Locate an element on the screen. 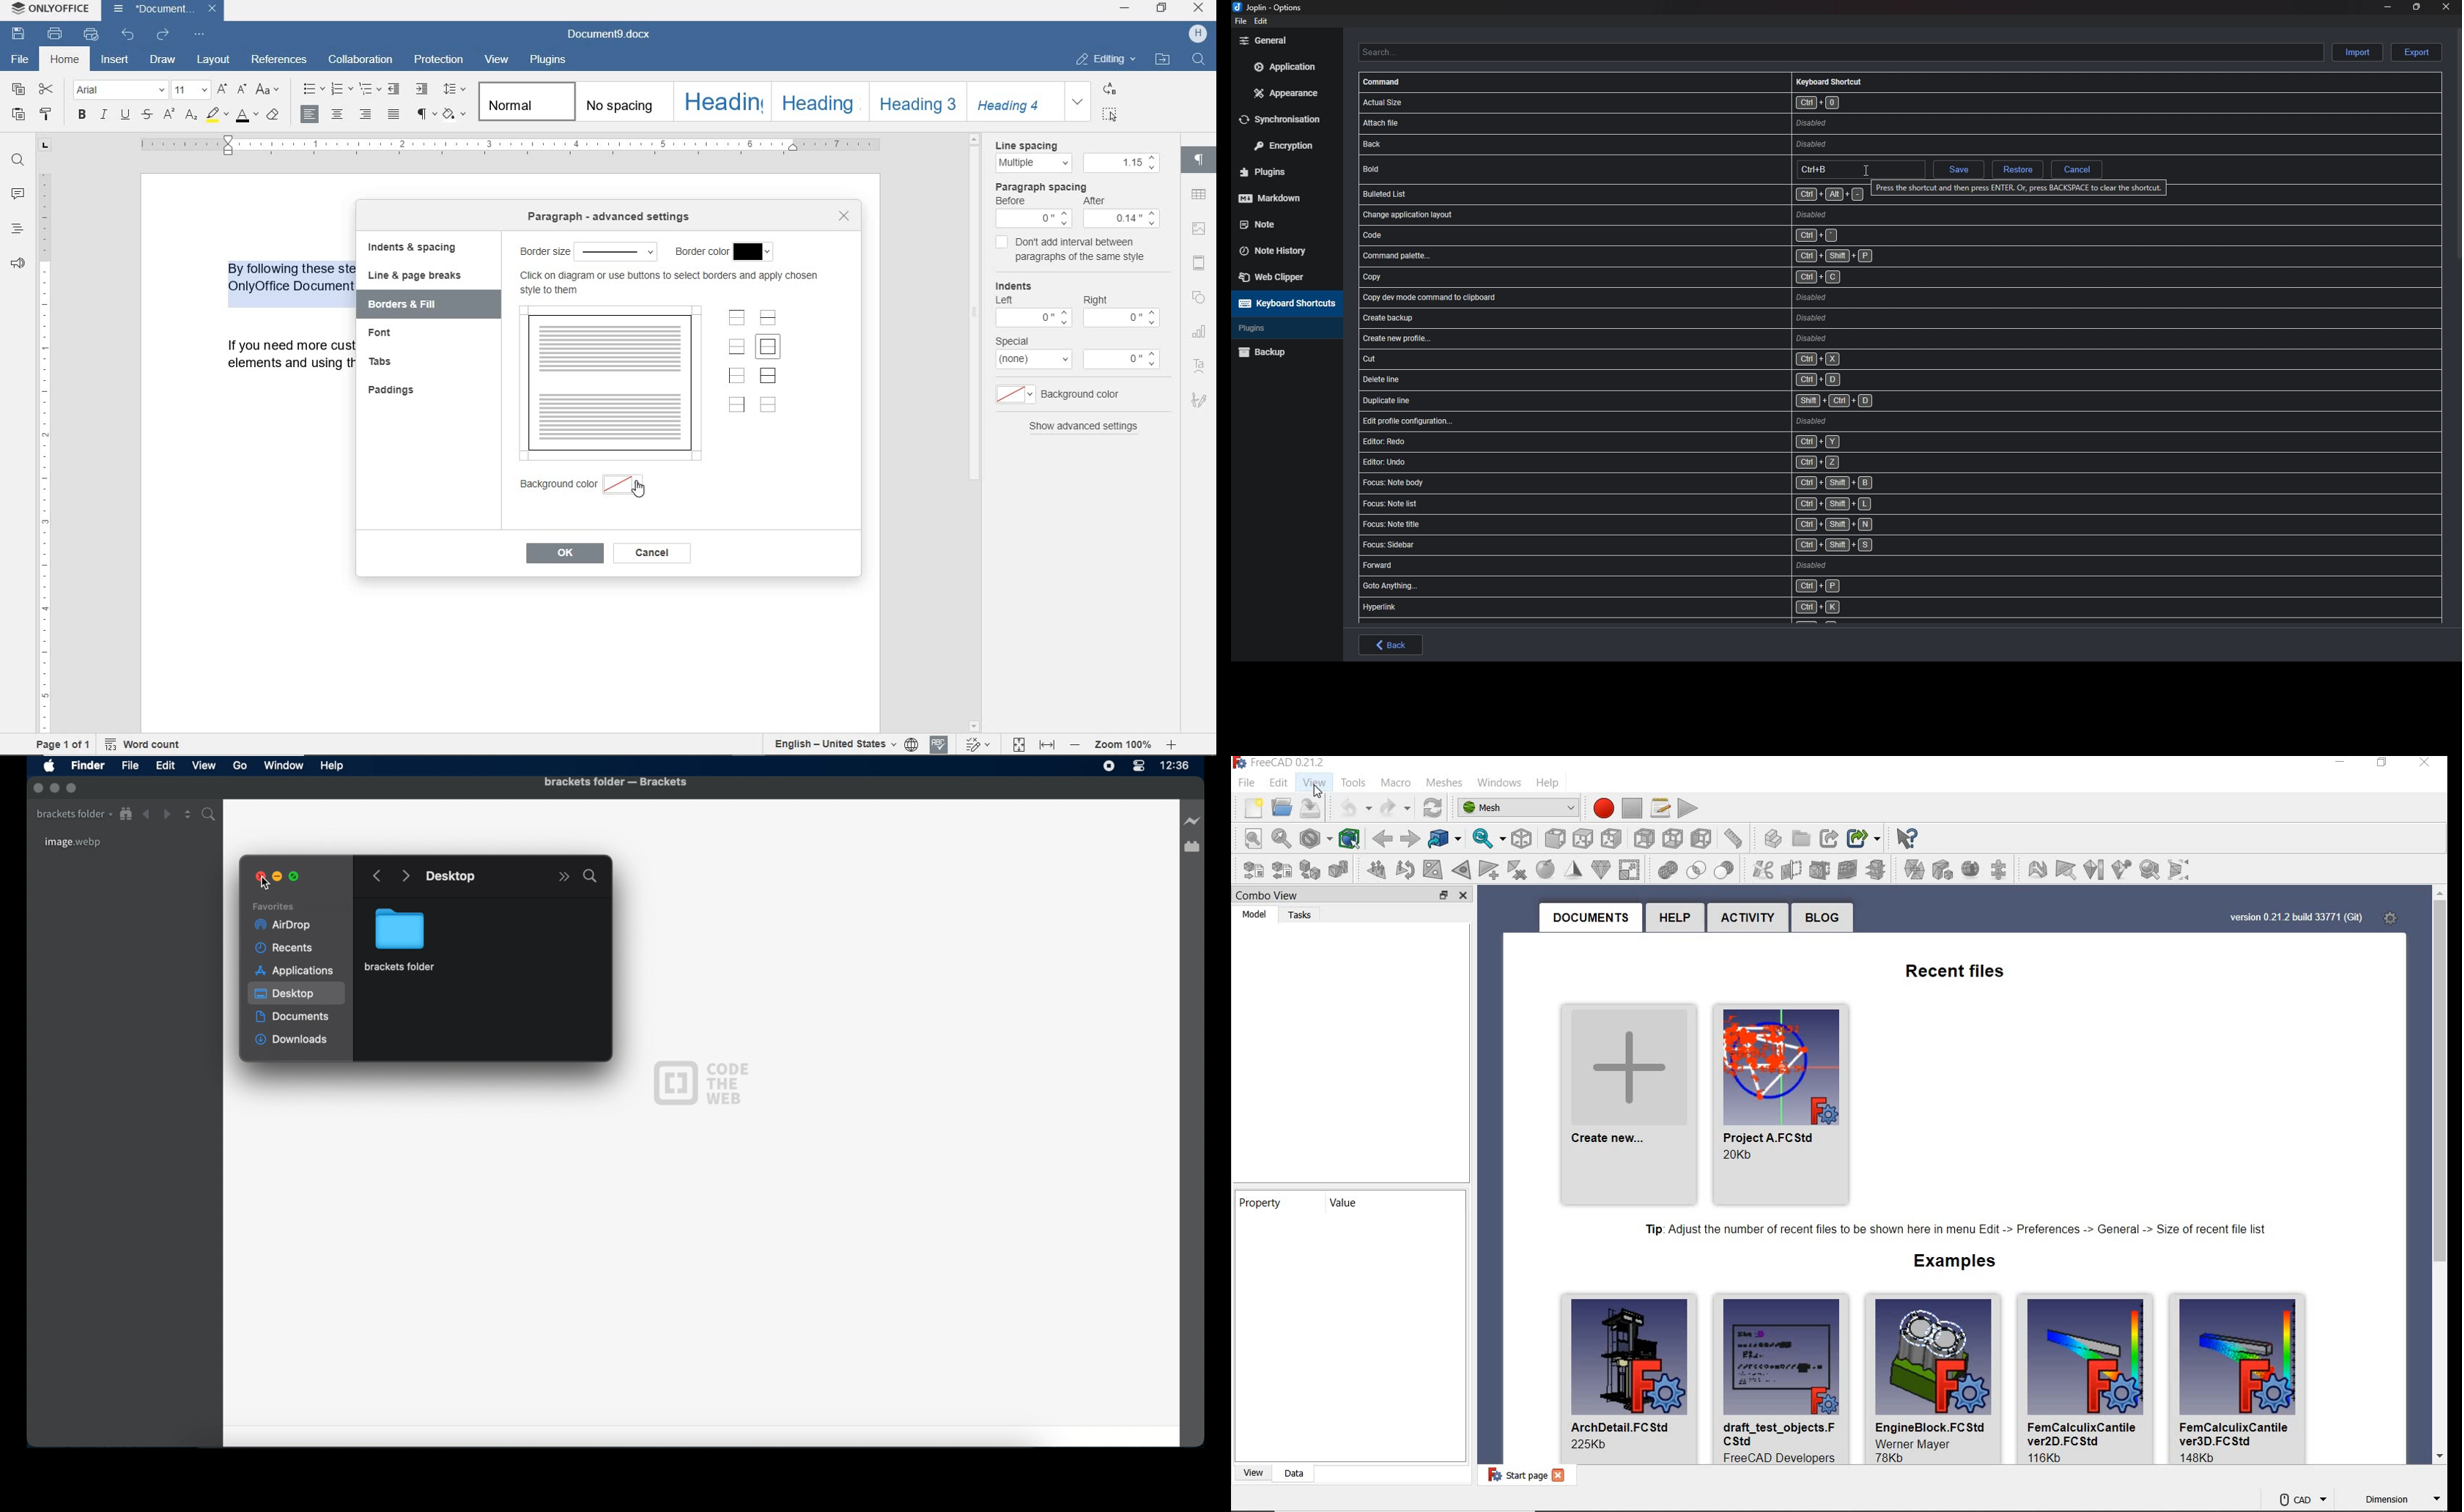 The height and width of the screenshot is (1512, 2464). shortcut is located at coordinates (1670, 400).